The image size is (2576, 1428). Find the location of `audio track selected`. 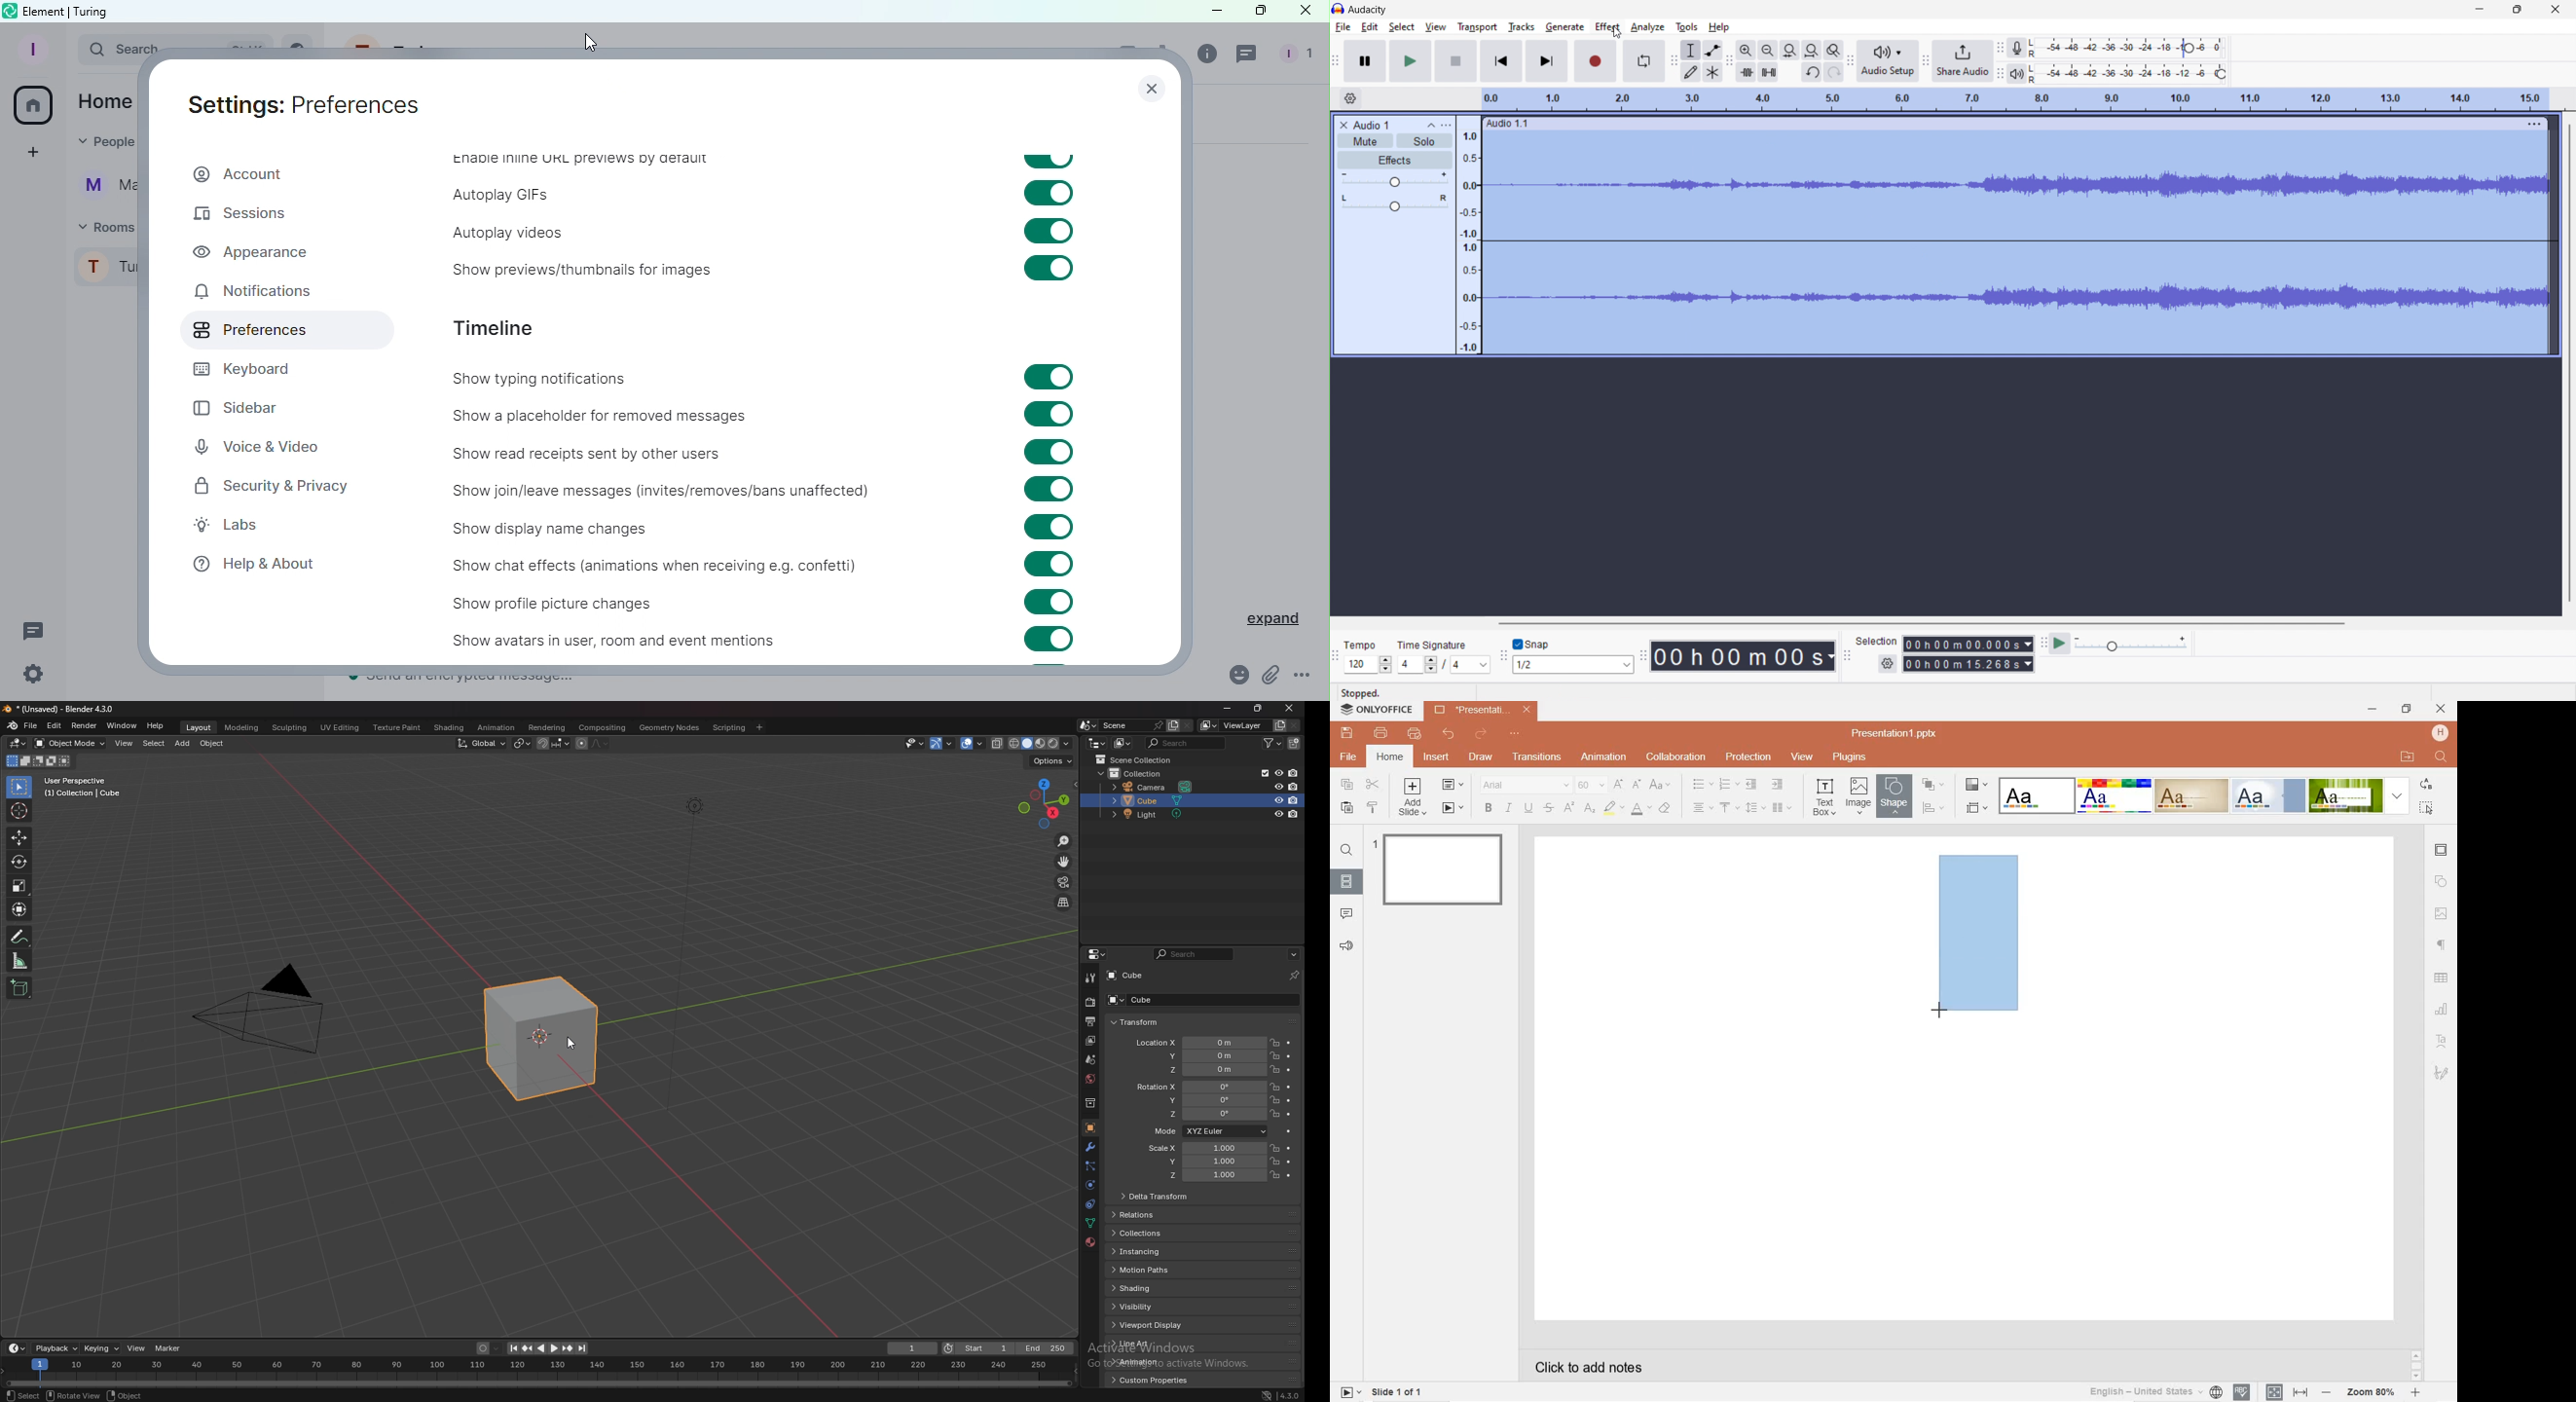

audio track selected is located at coordinates (2017, 243).